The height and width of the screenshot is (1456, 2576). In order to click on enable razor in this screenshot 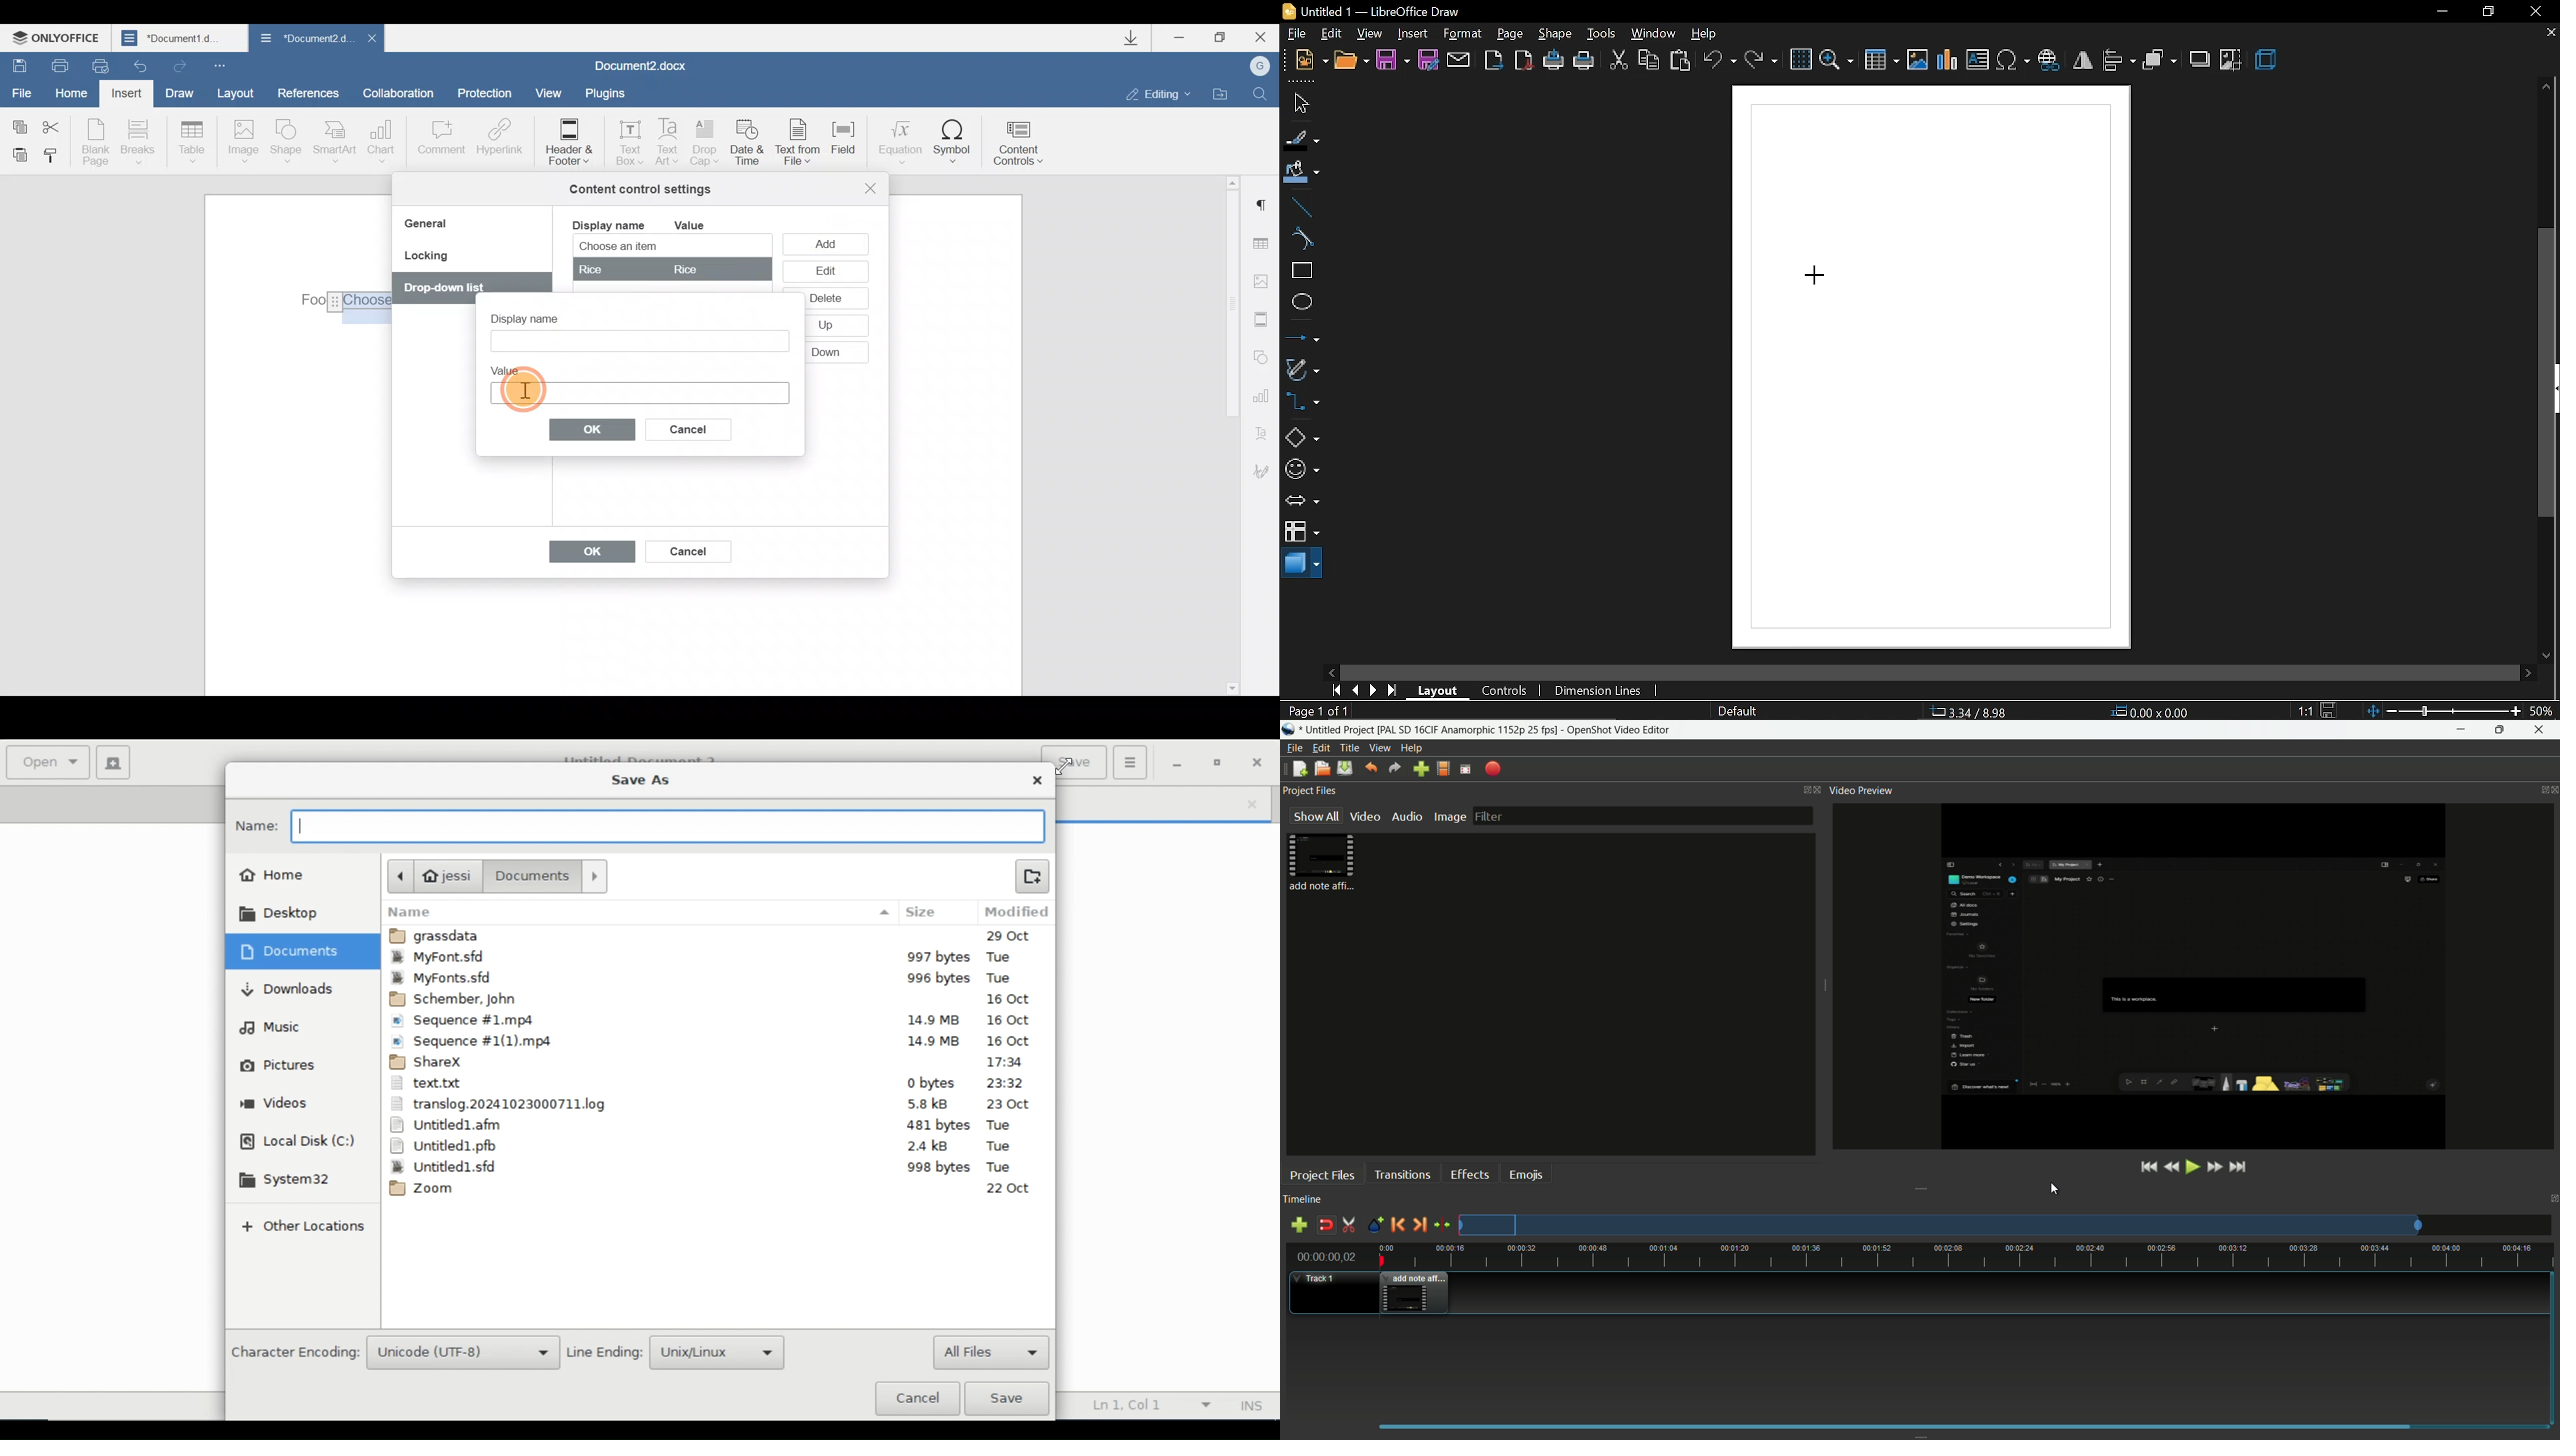, I will do `click(1349, 1225)`.